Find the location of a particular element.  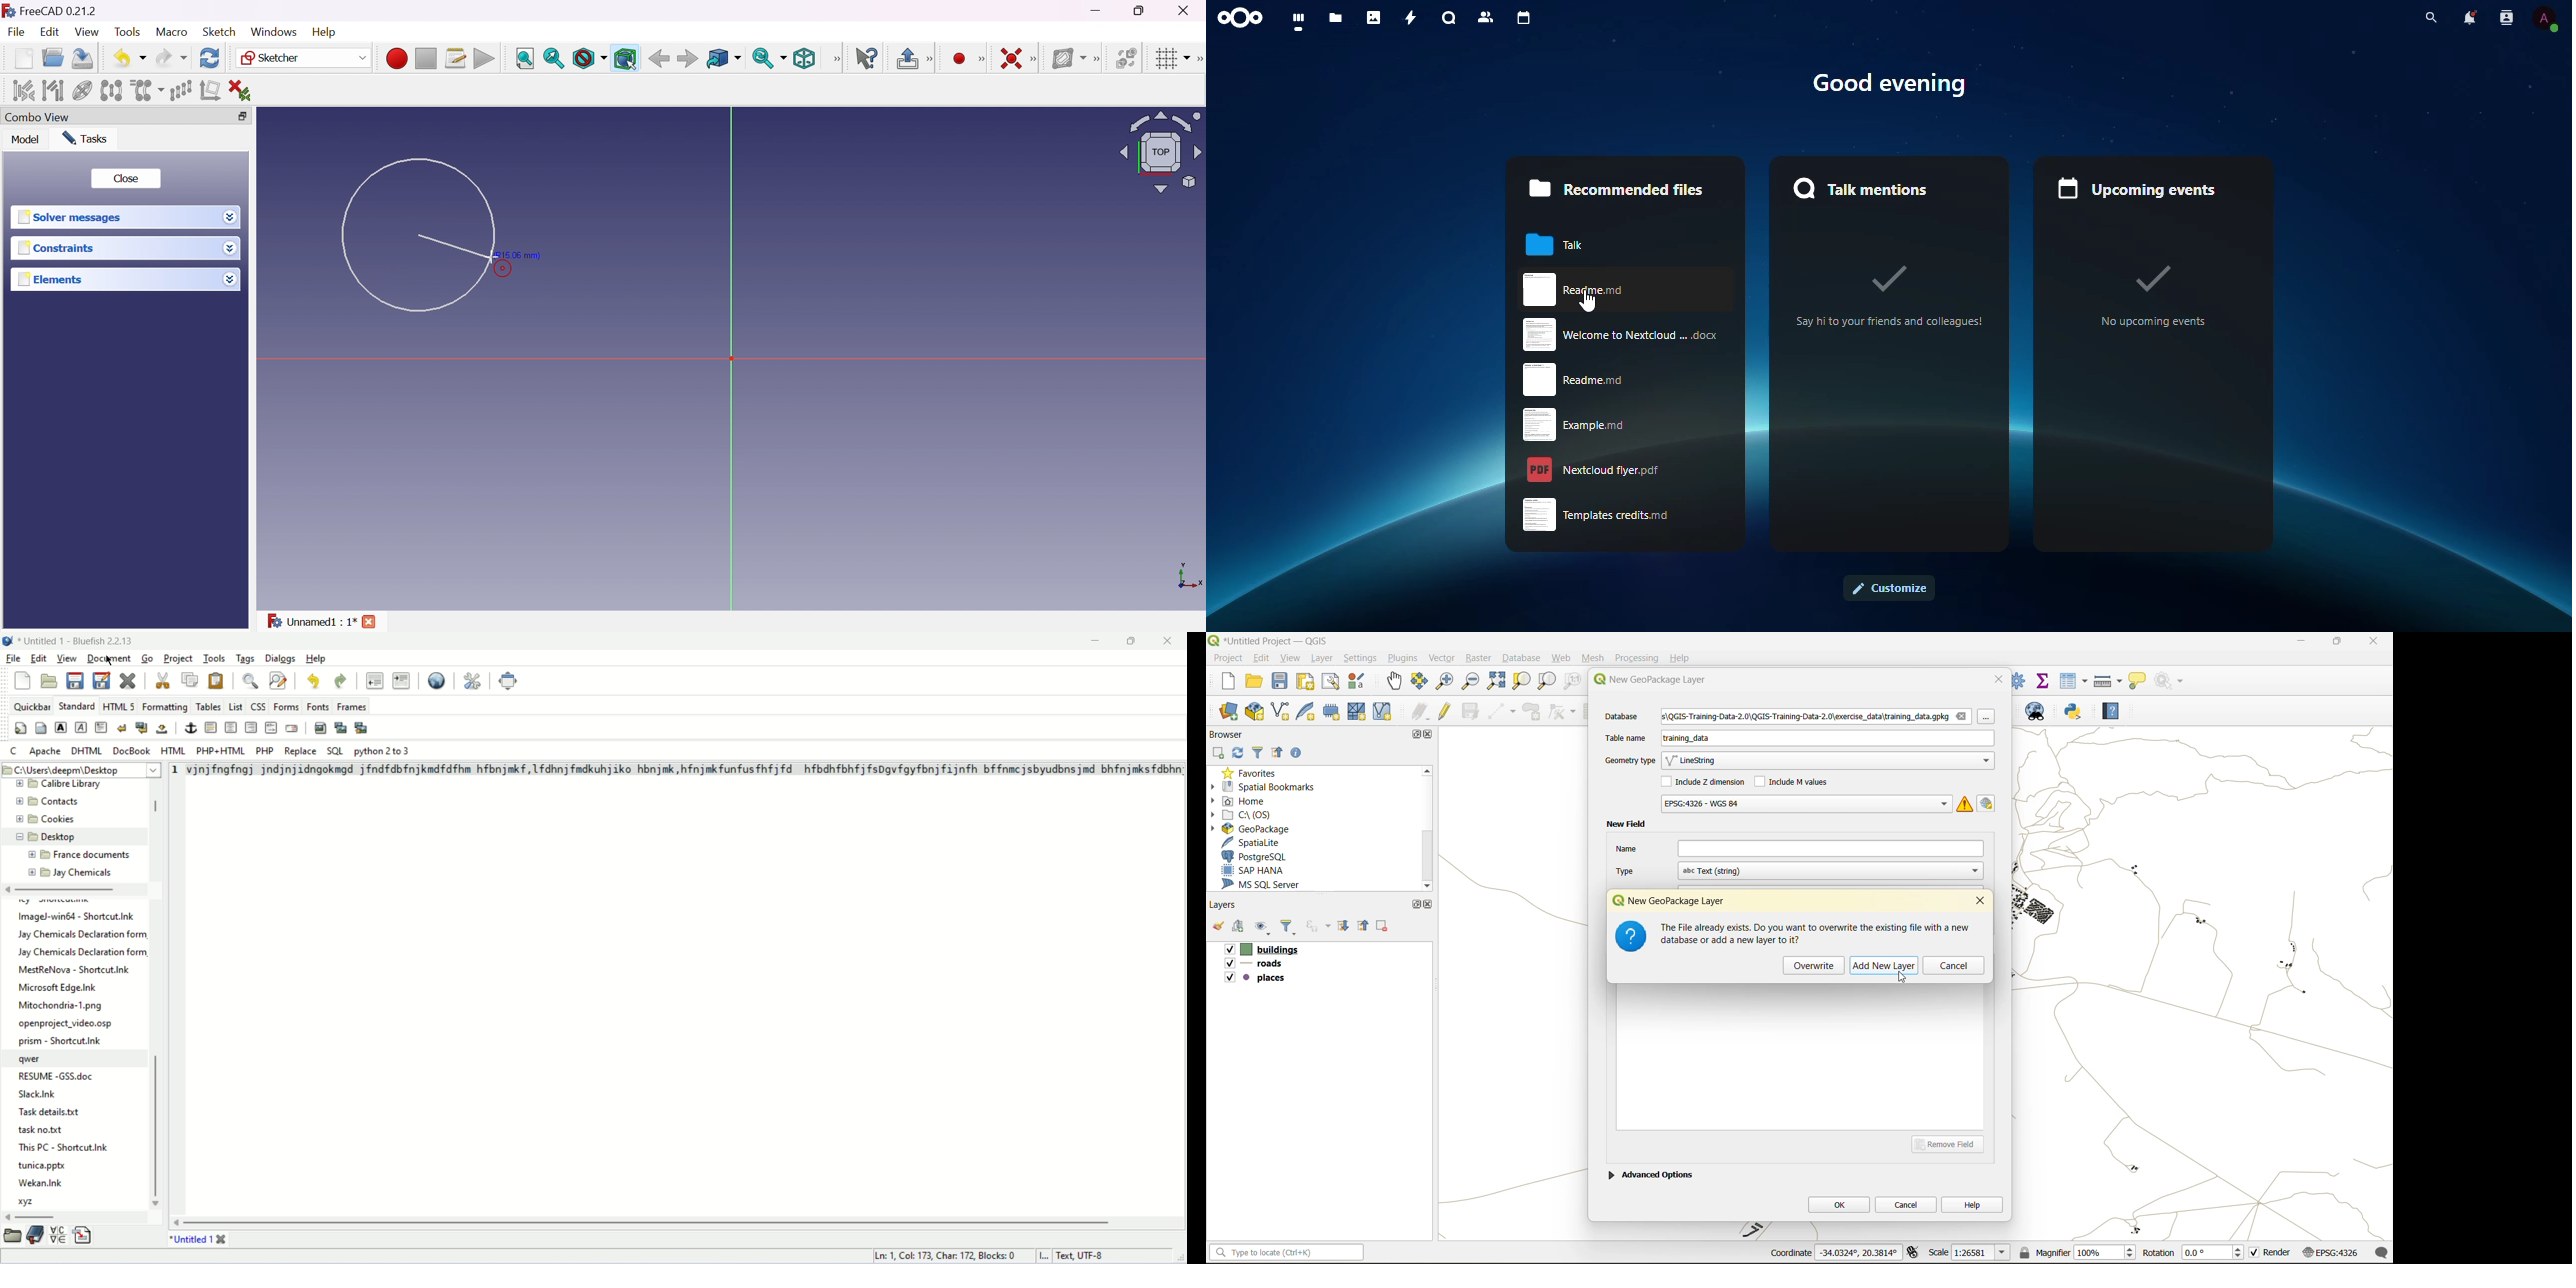

Apache is located at coordinates (46, 752).